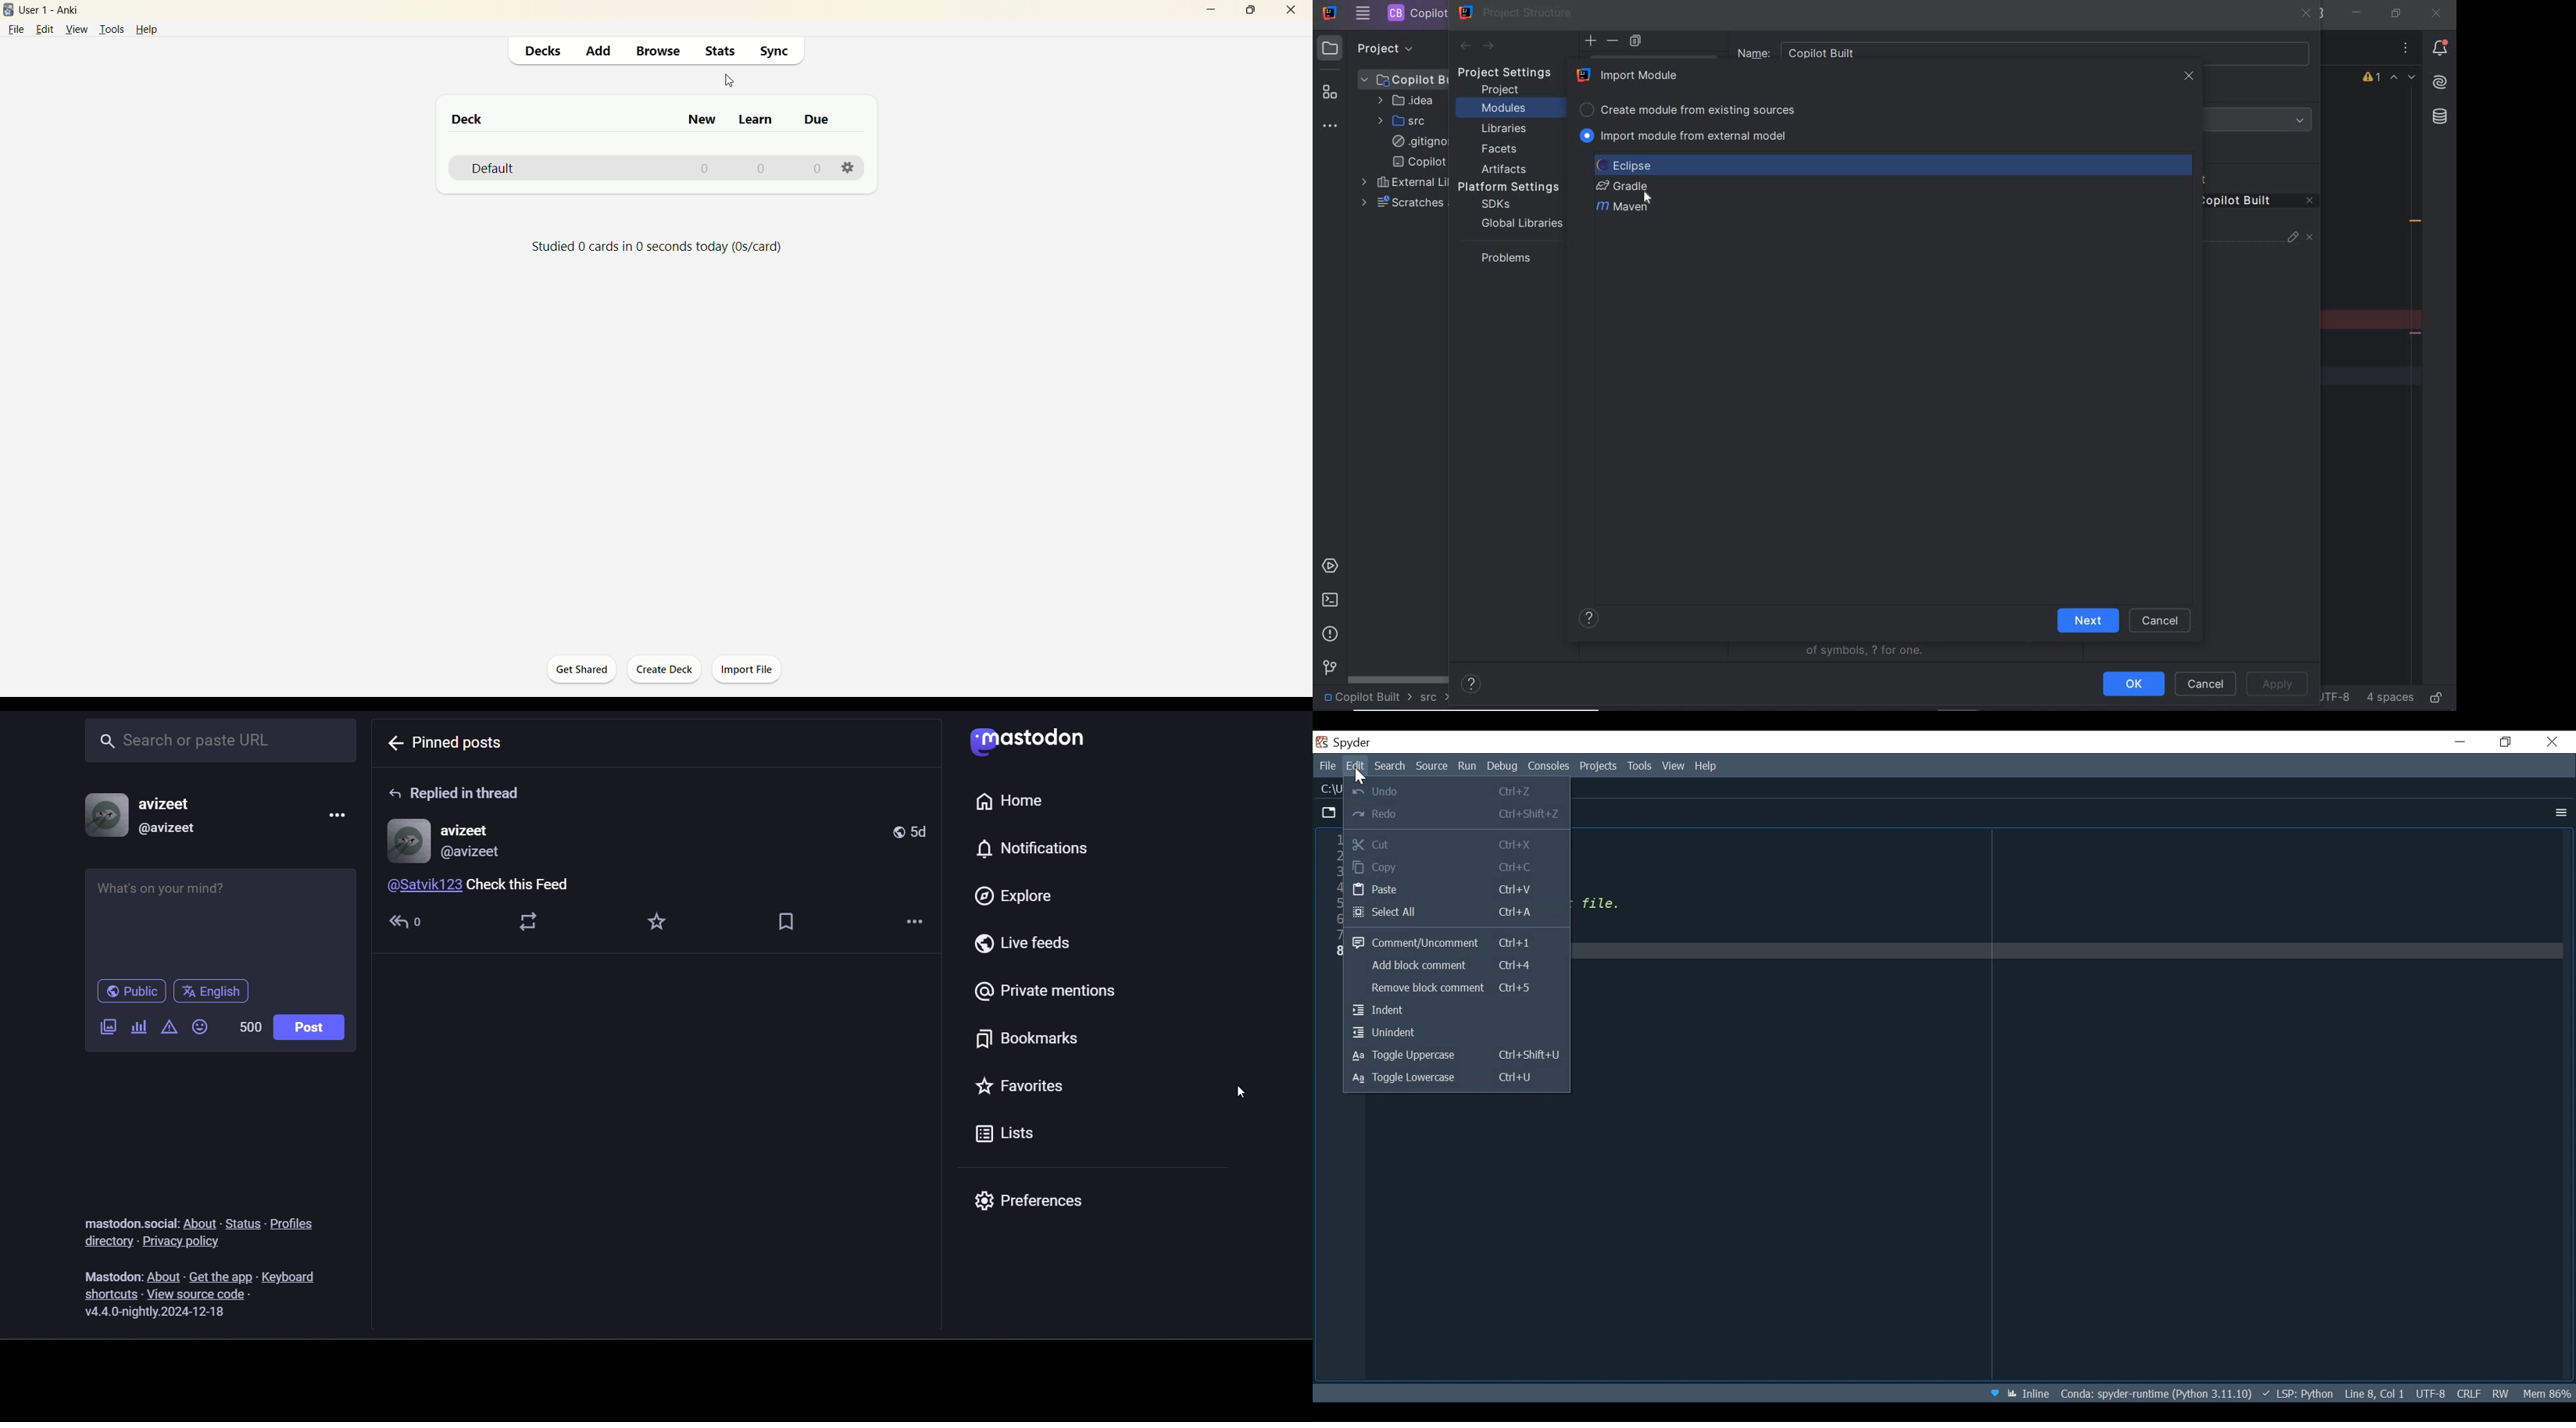 The width and height of the screenshot is (2576, 1428). I want to click on close, so click(1291, 12).